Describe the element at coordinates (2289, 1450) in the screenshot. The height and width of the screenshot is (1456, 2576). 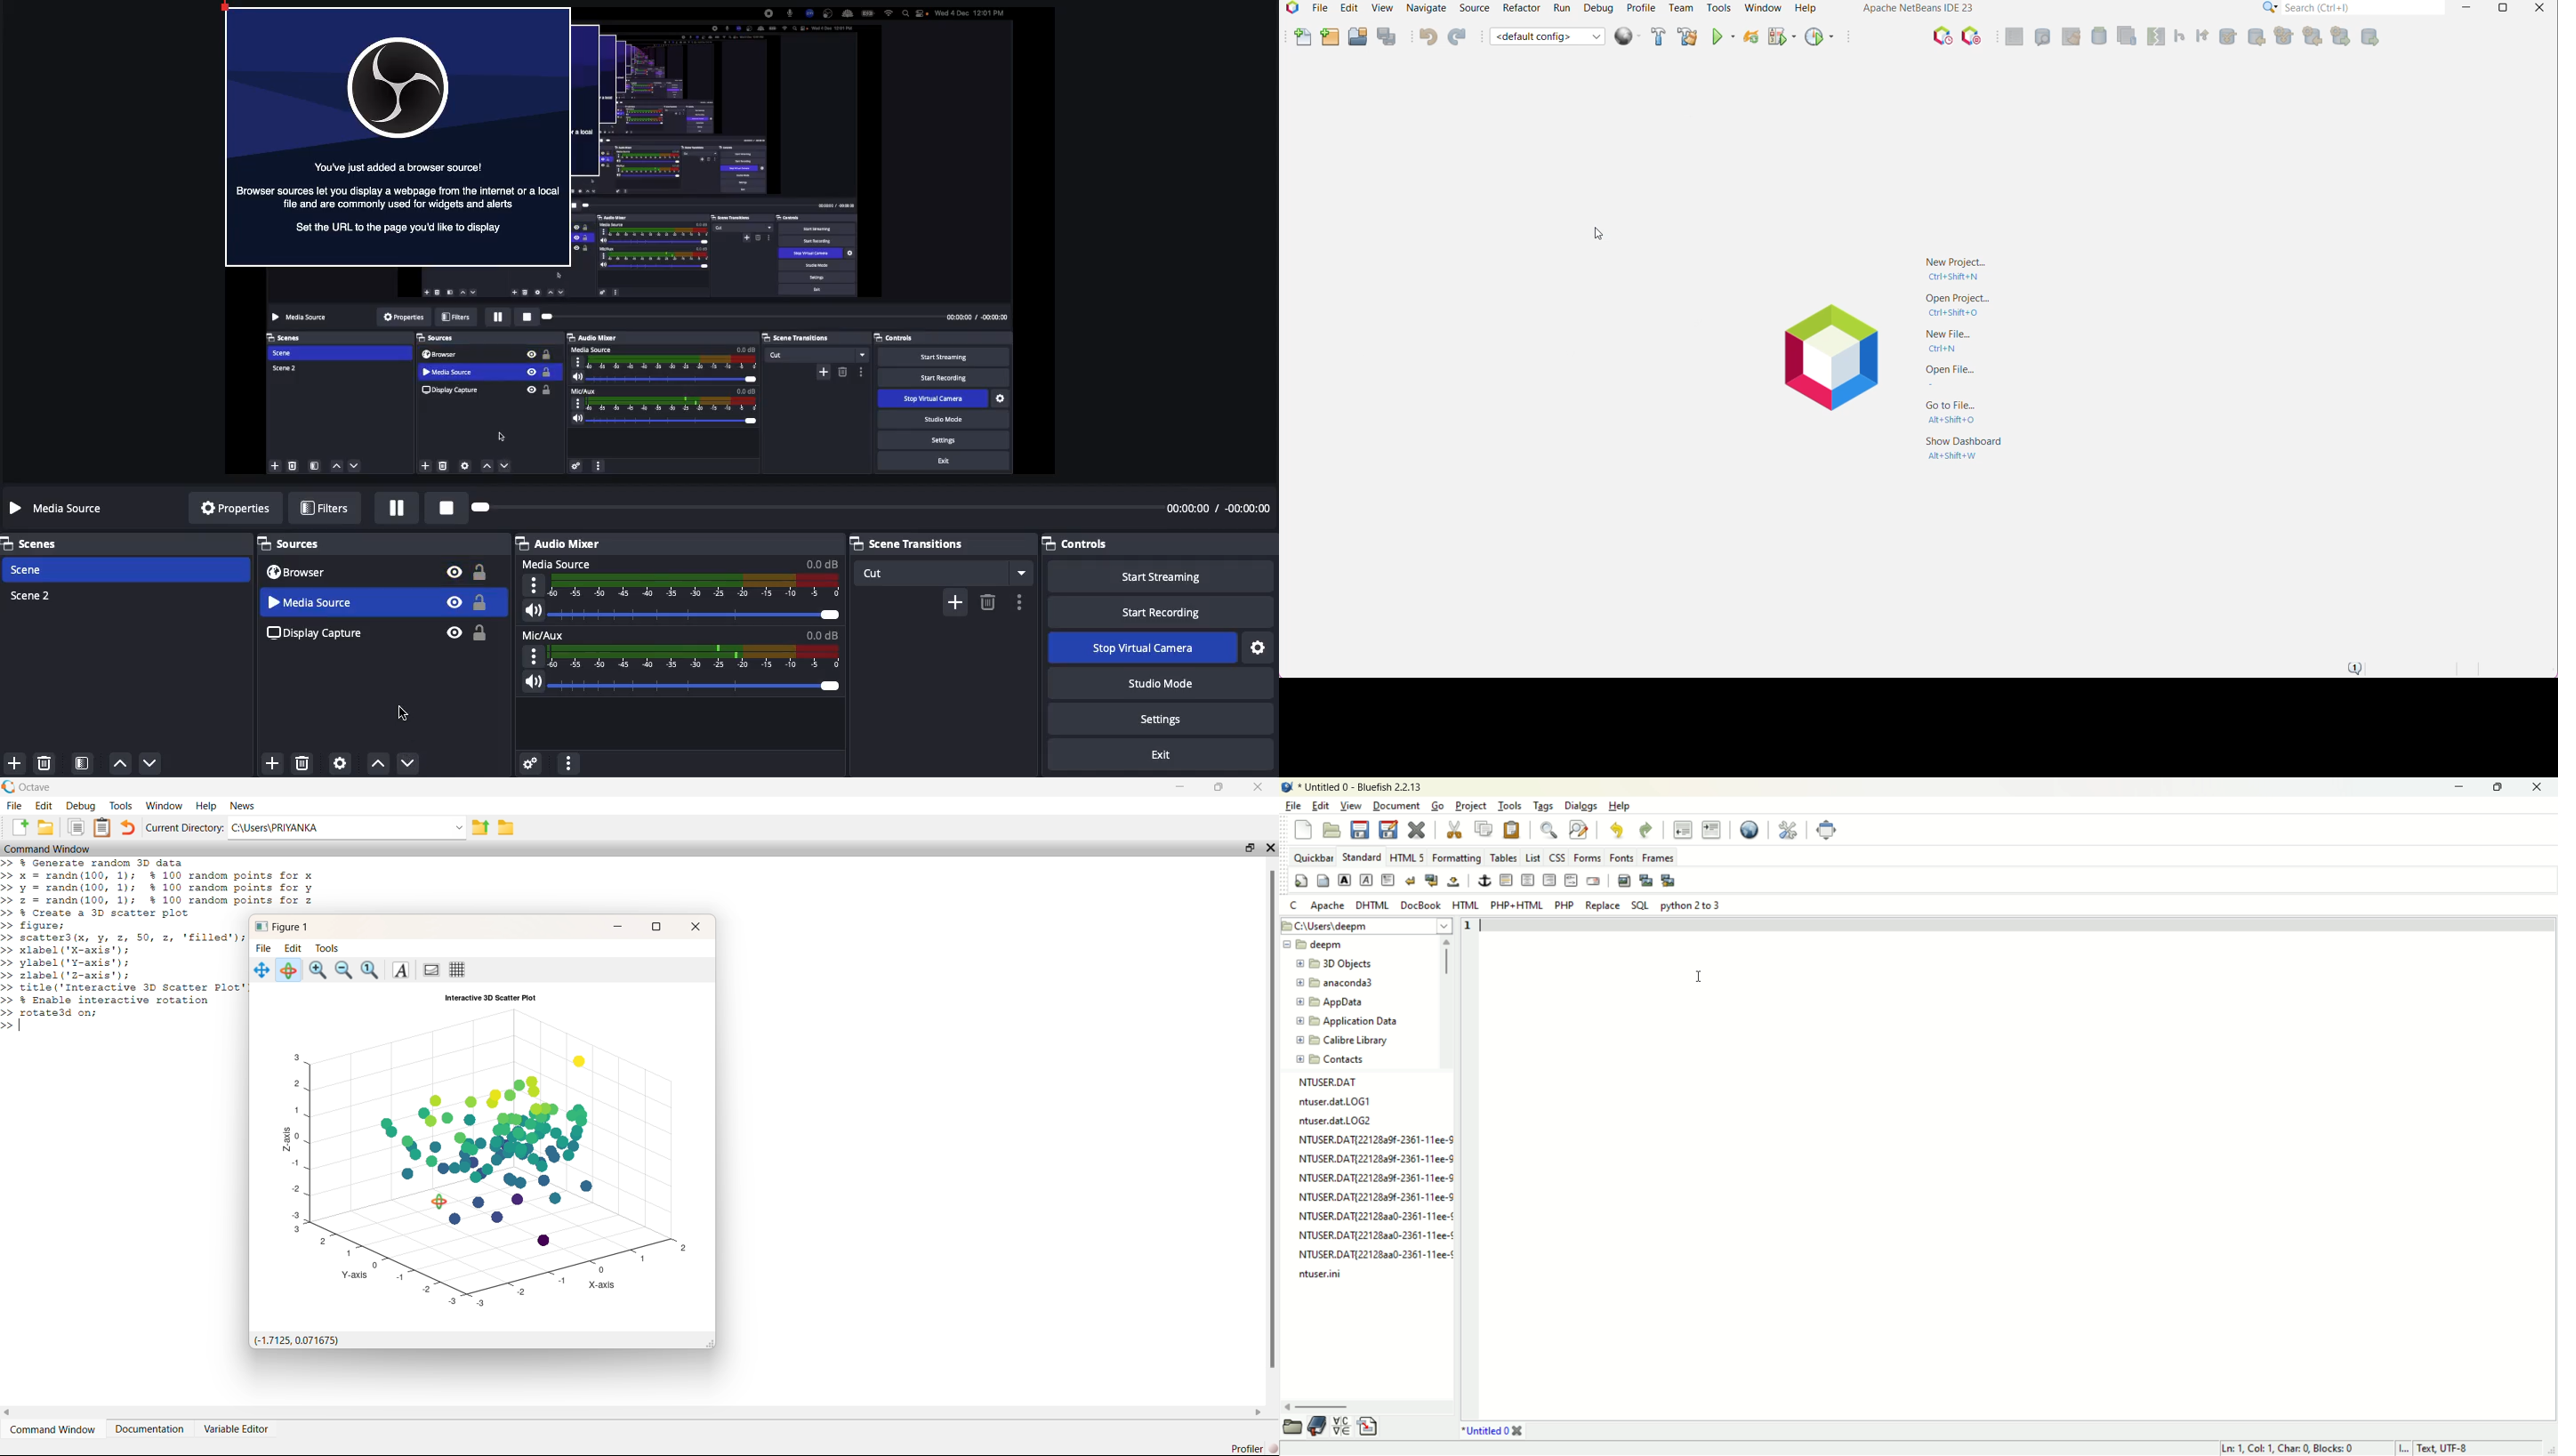
I see `ln, col, char, blocks` at that location.